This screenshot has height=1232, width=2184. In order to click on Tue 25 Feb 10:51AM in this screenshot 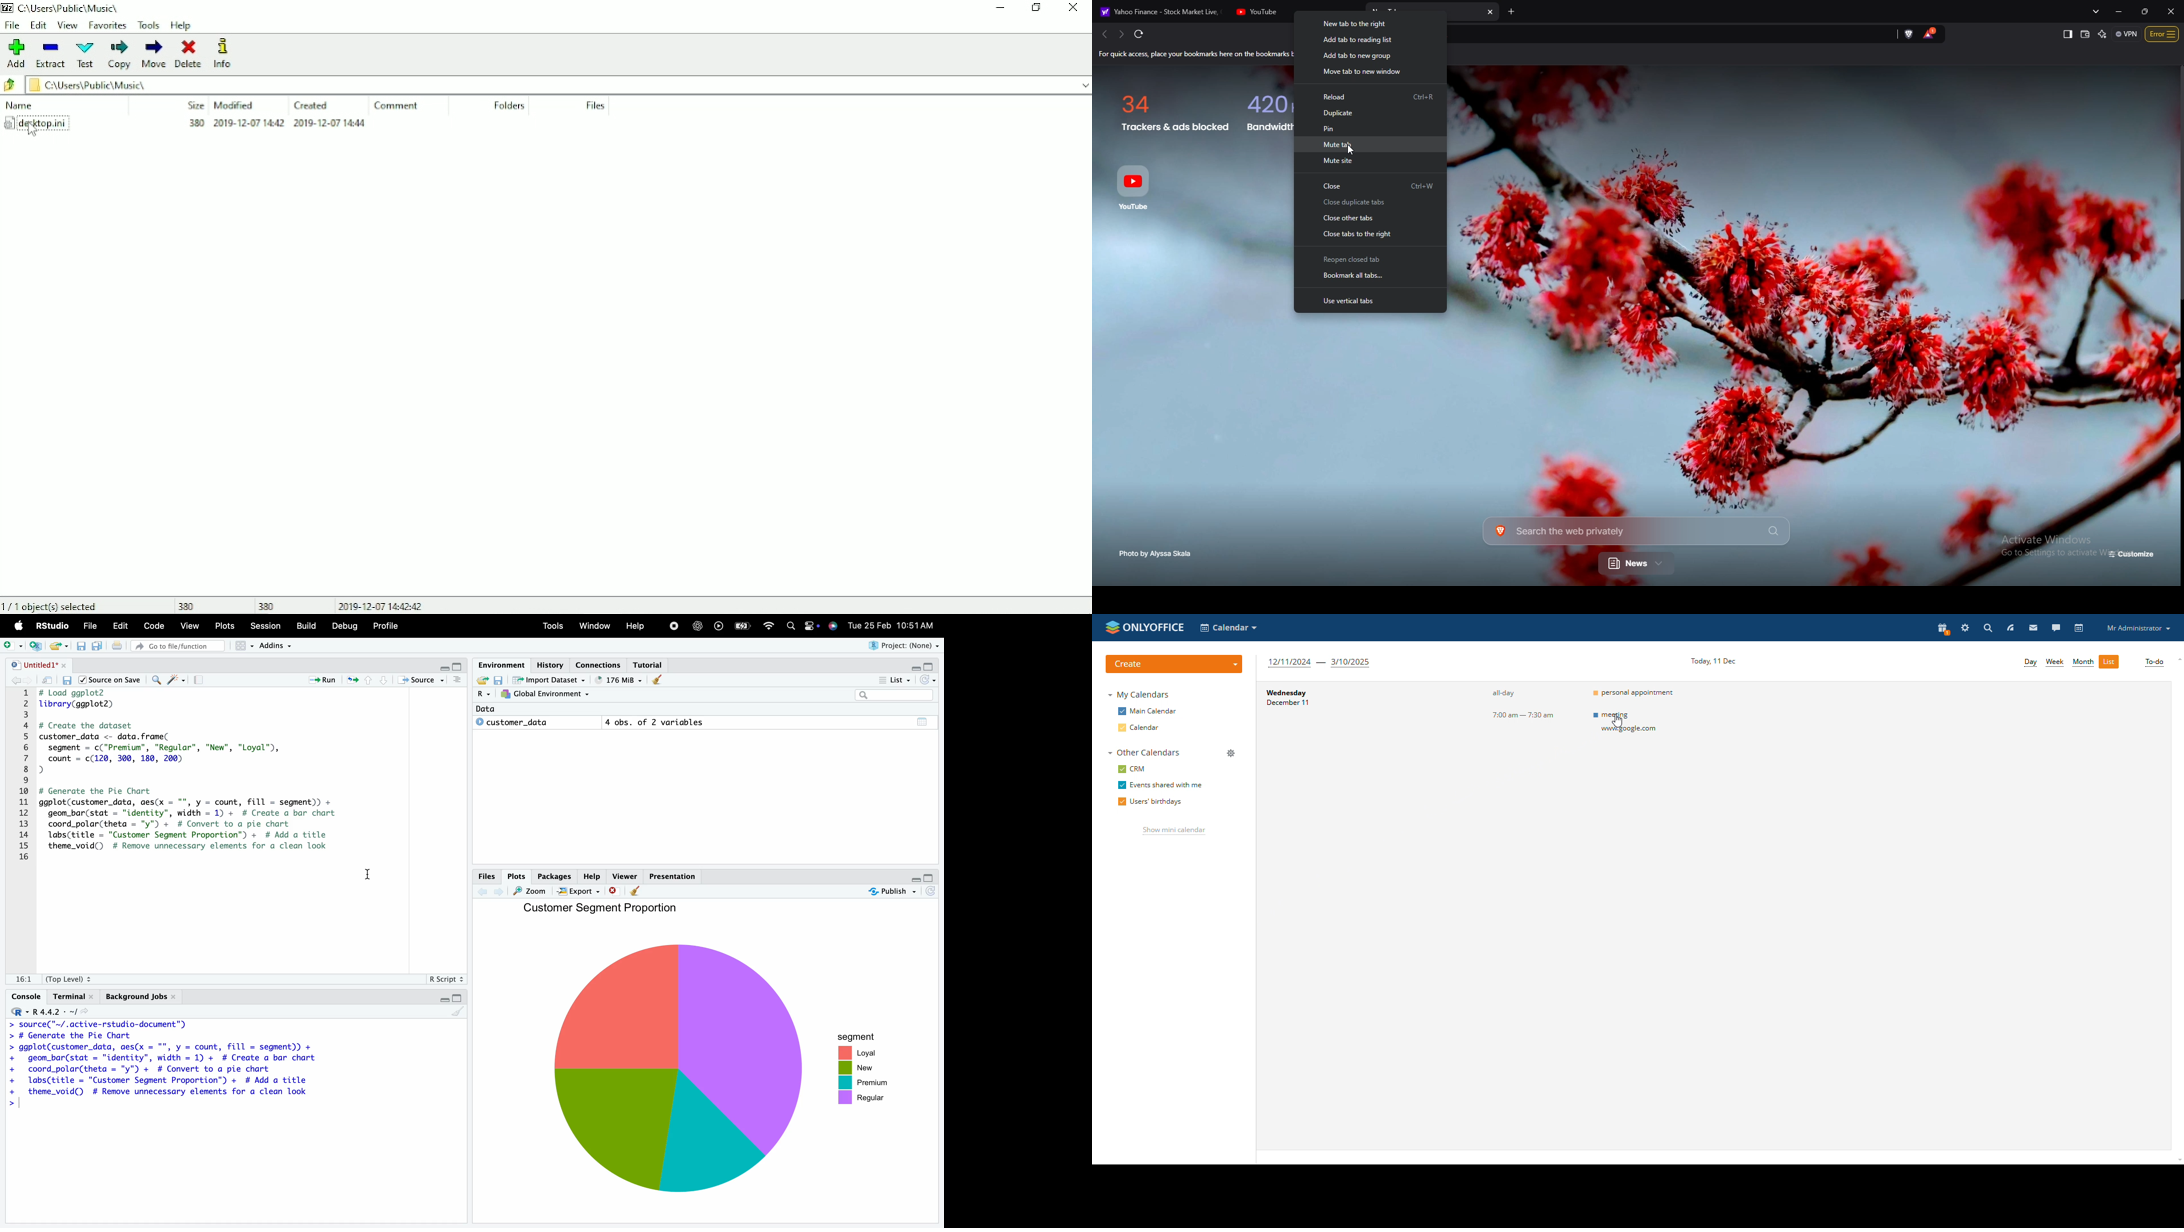, I will do `click(894, 625)`.